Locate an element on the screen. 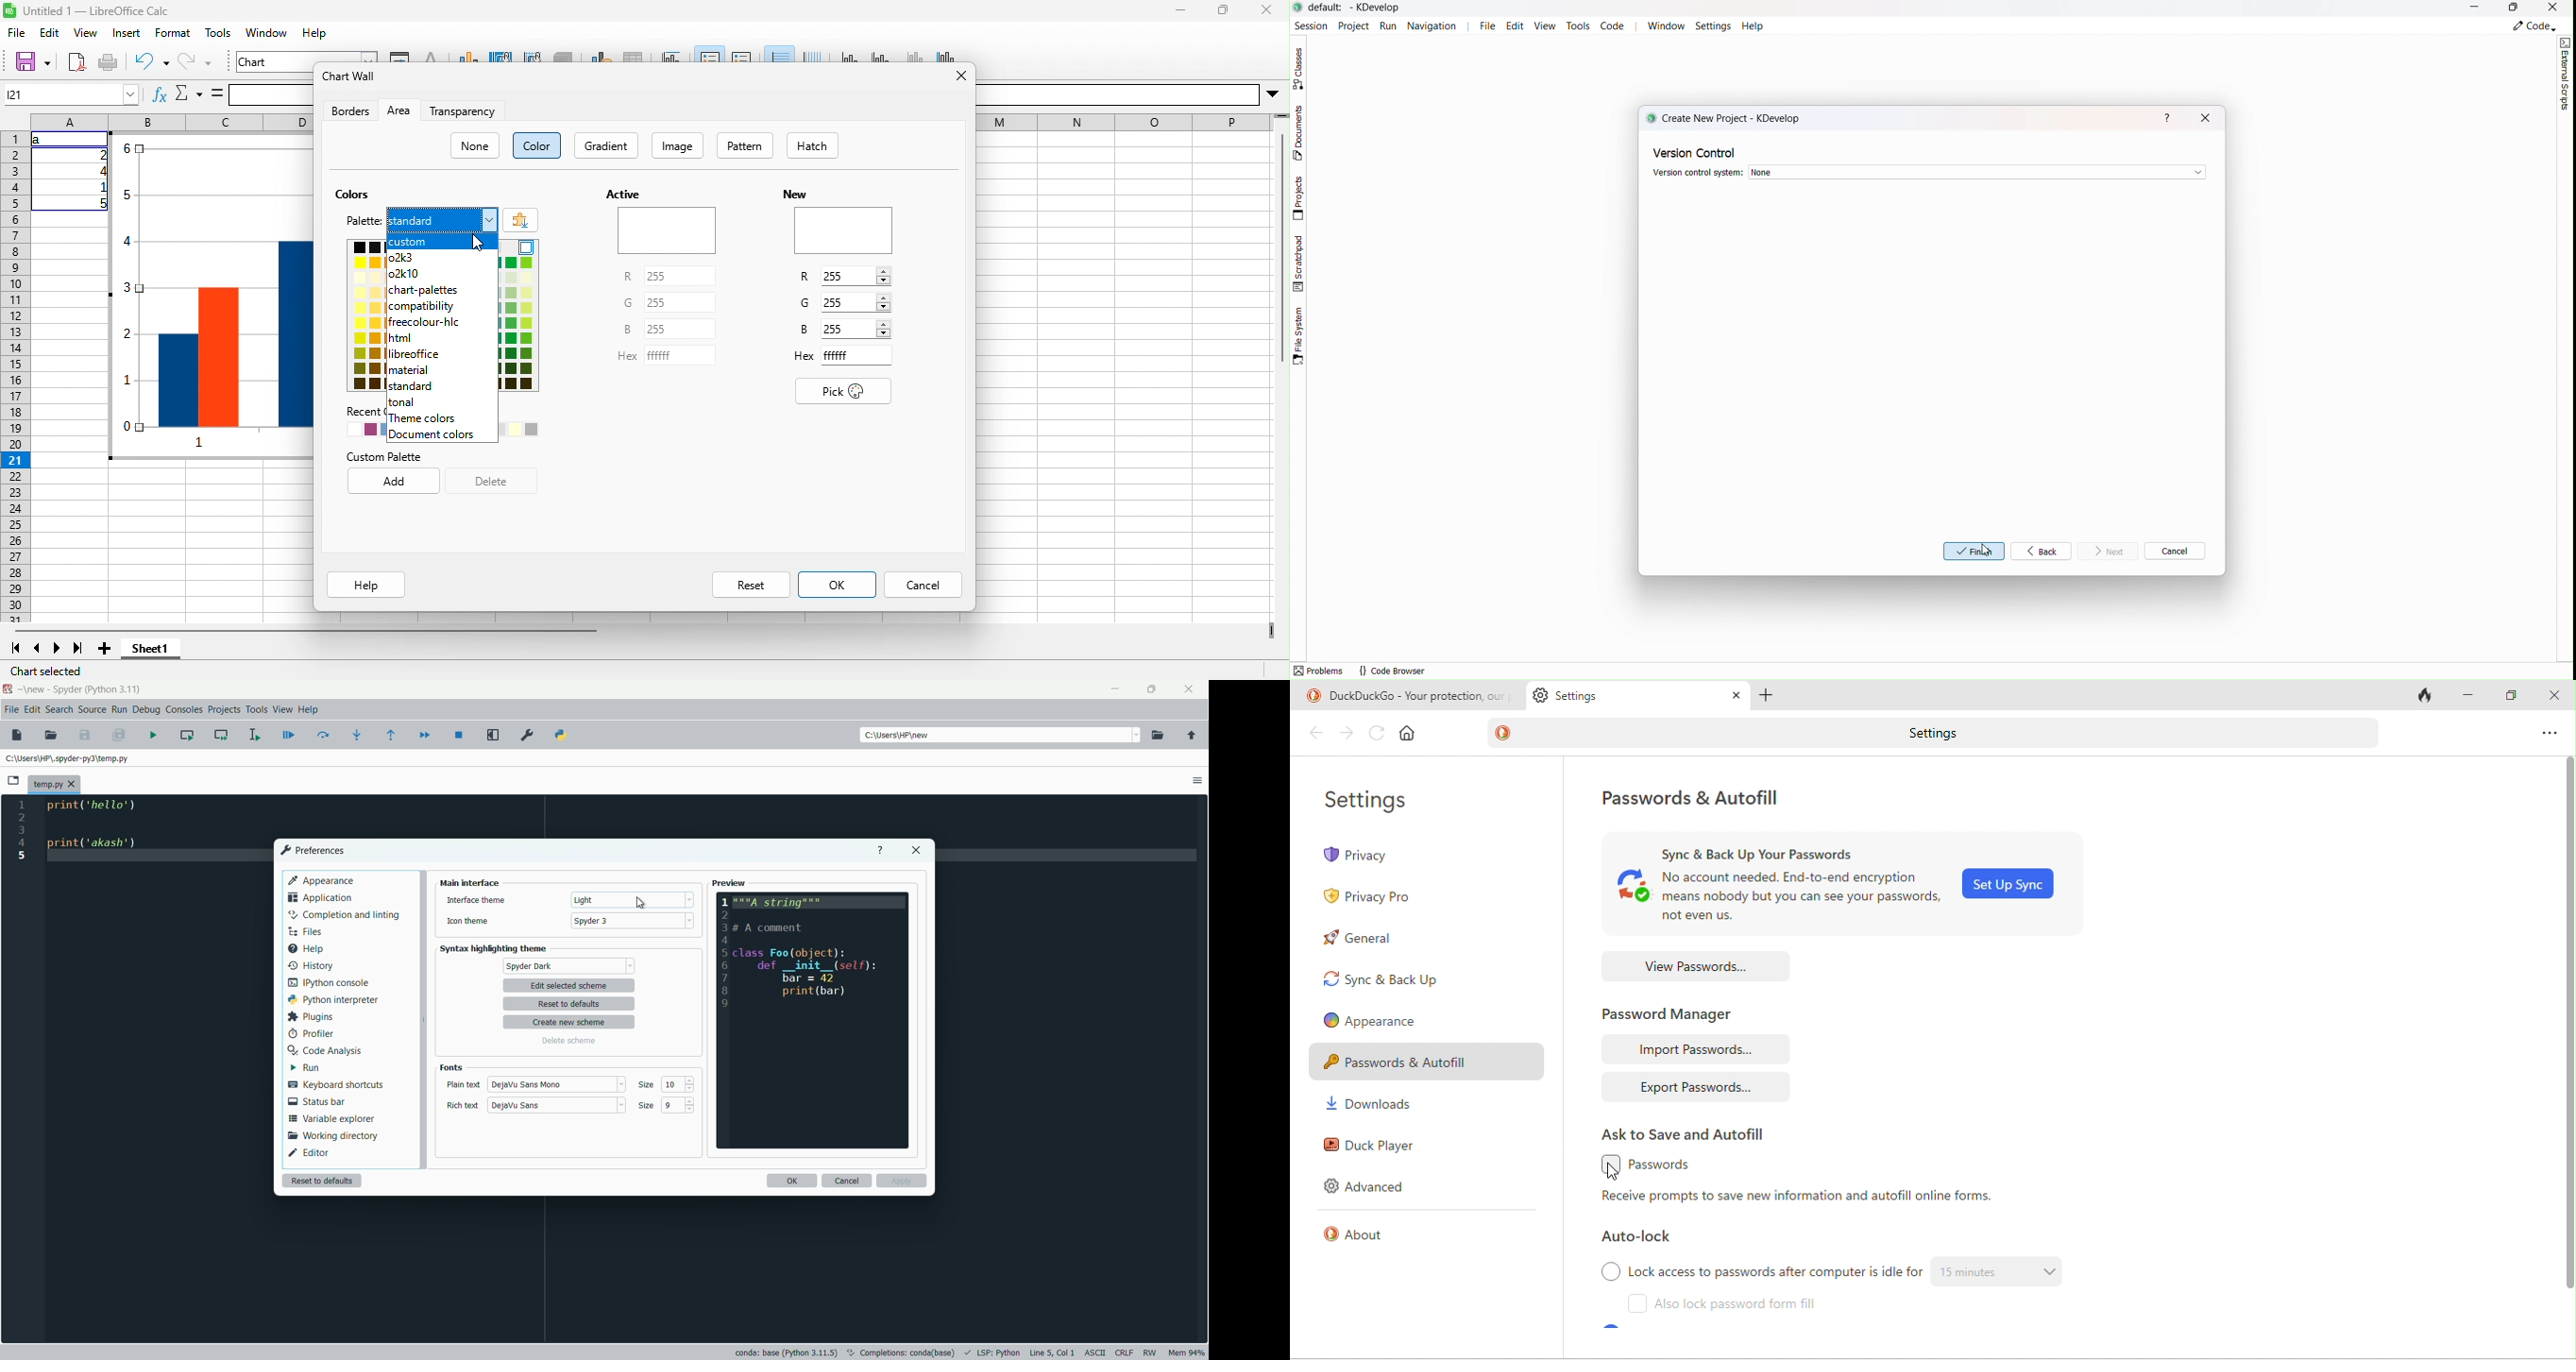 This screenshot has width=2576, height=1372. ok is located at coordinates (838, 585).